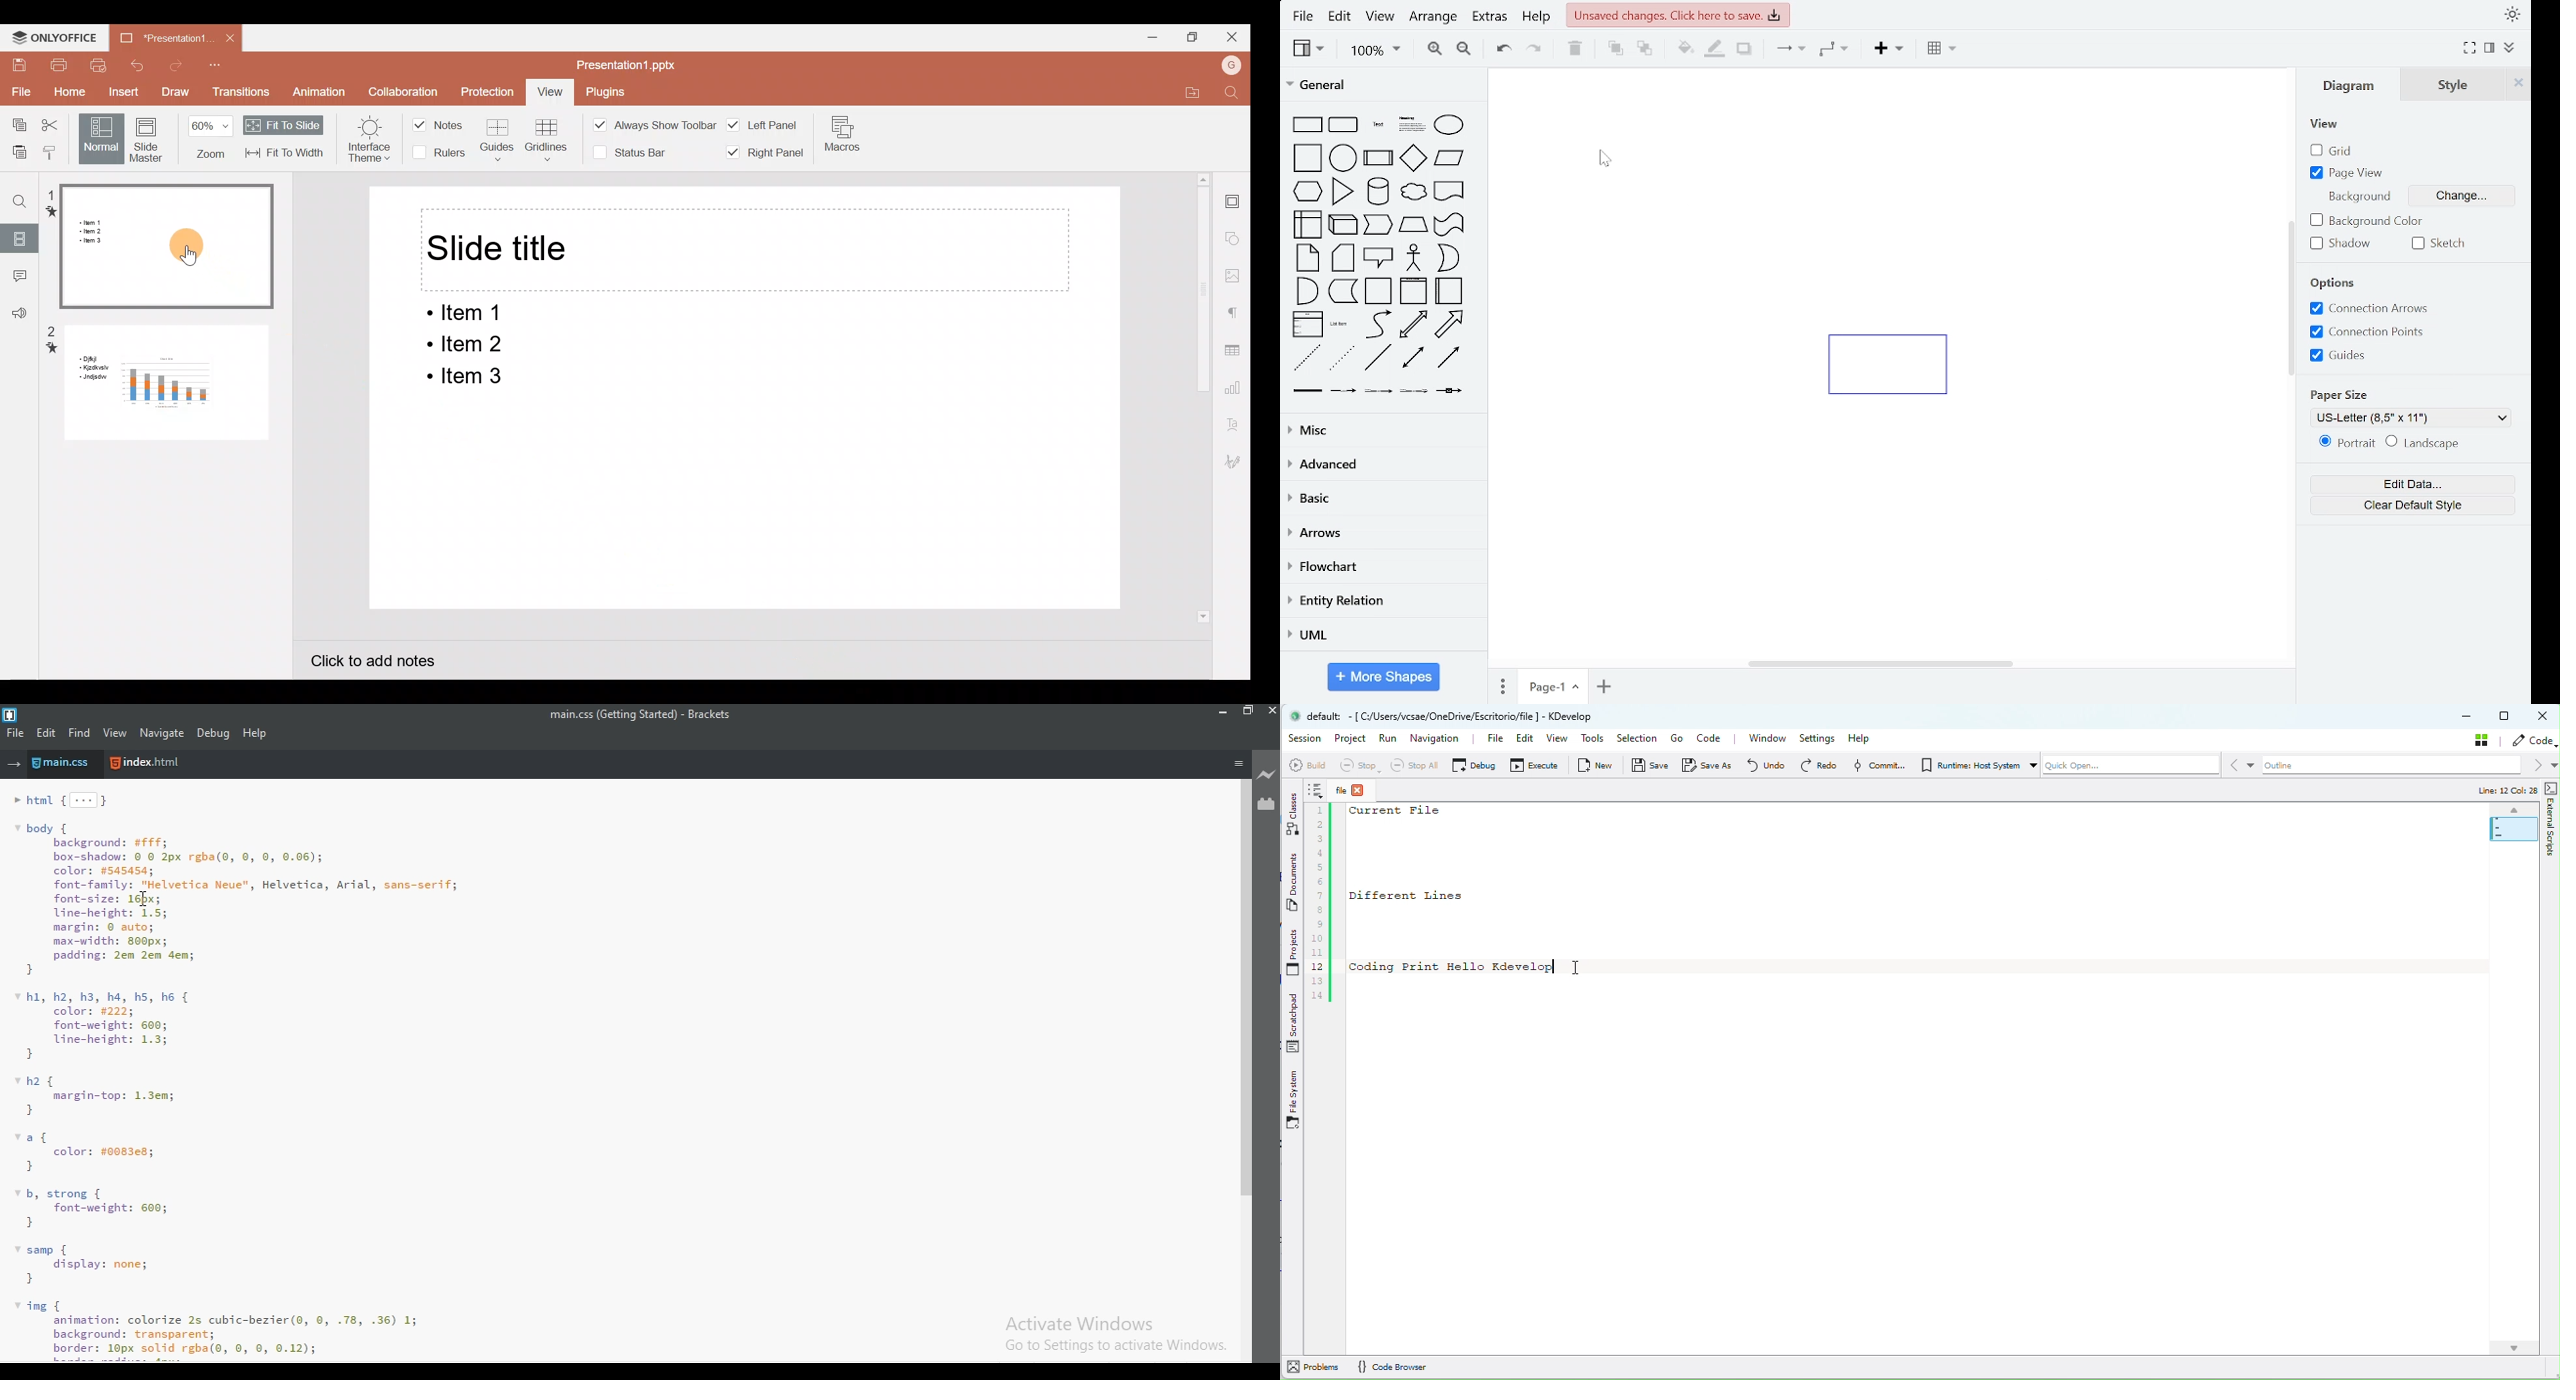 This screenshot has height=1400, width=2576. What do you see at coordinates (100, 139) in the screenshot?
I see `Normal` at bounding box center [100, 139].